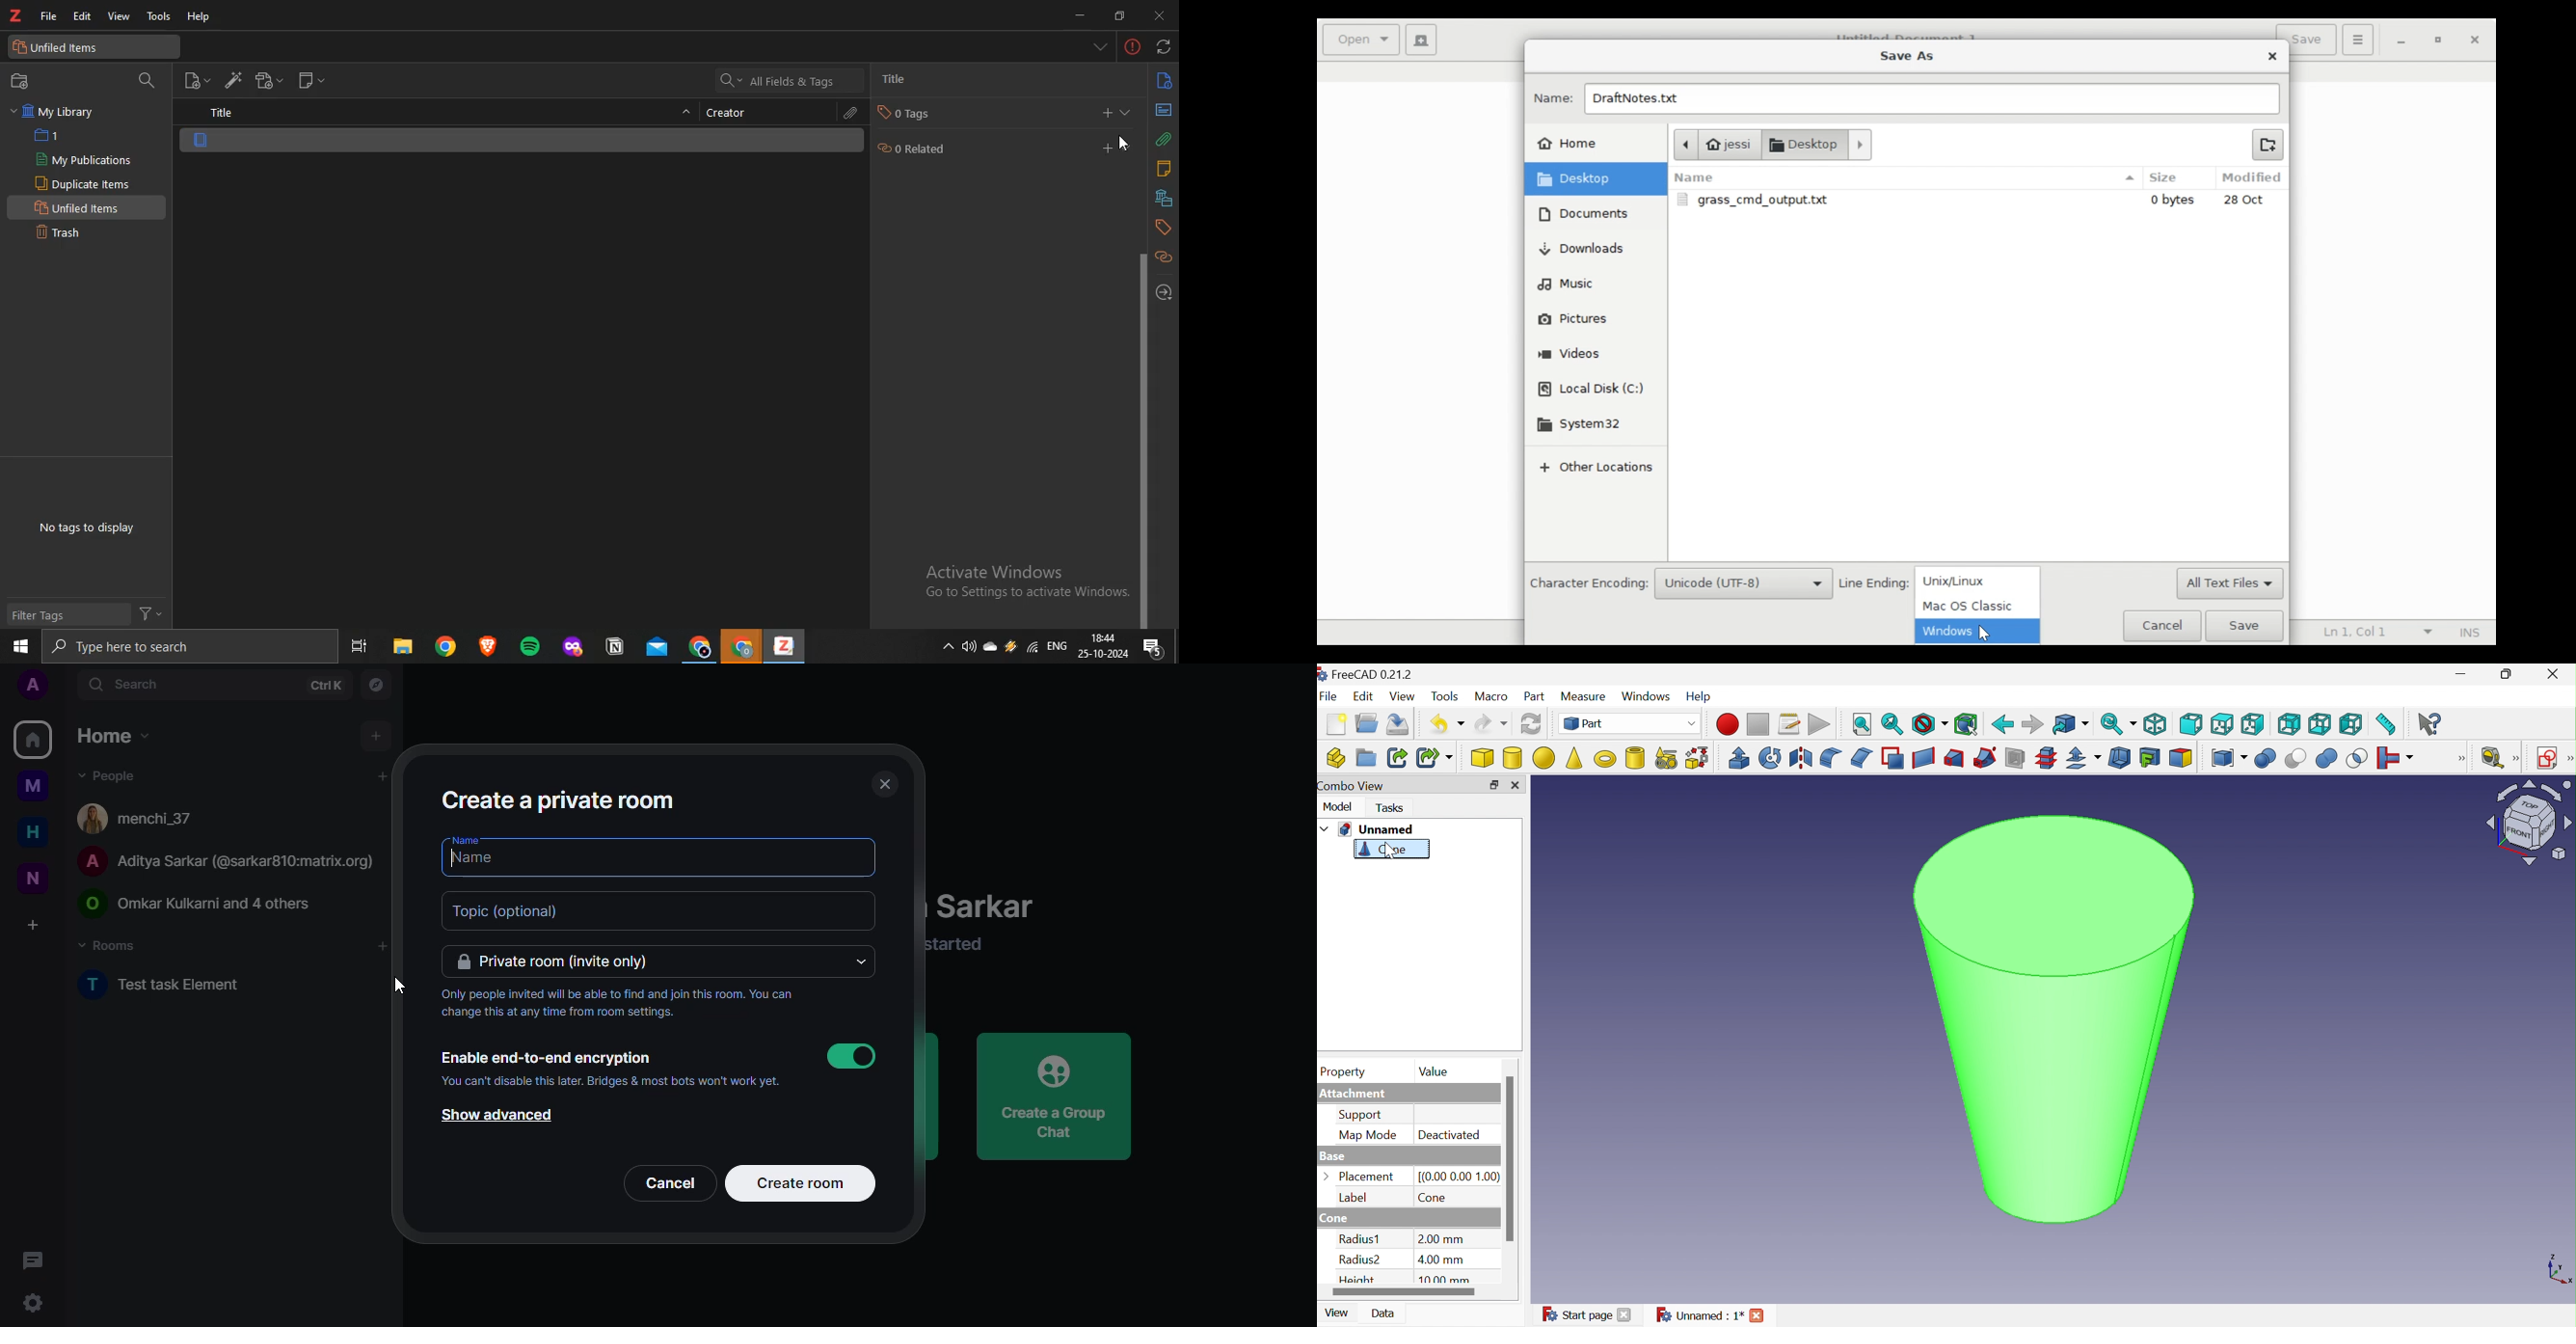 This screenshot has width=2576, height=1344. I want to click on chrome, so click(697, 645).